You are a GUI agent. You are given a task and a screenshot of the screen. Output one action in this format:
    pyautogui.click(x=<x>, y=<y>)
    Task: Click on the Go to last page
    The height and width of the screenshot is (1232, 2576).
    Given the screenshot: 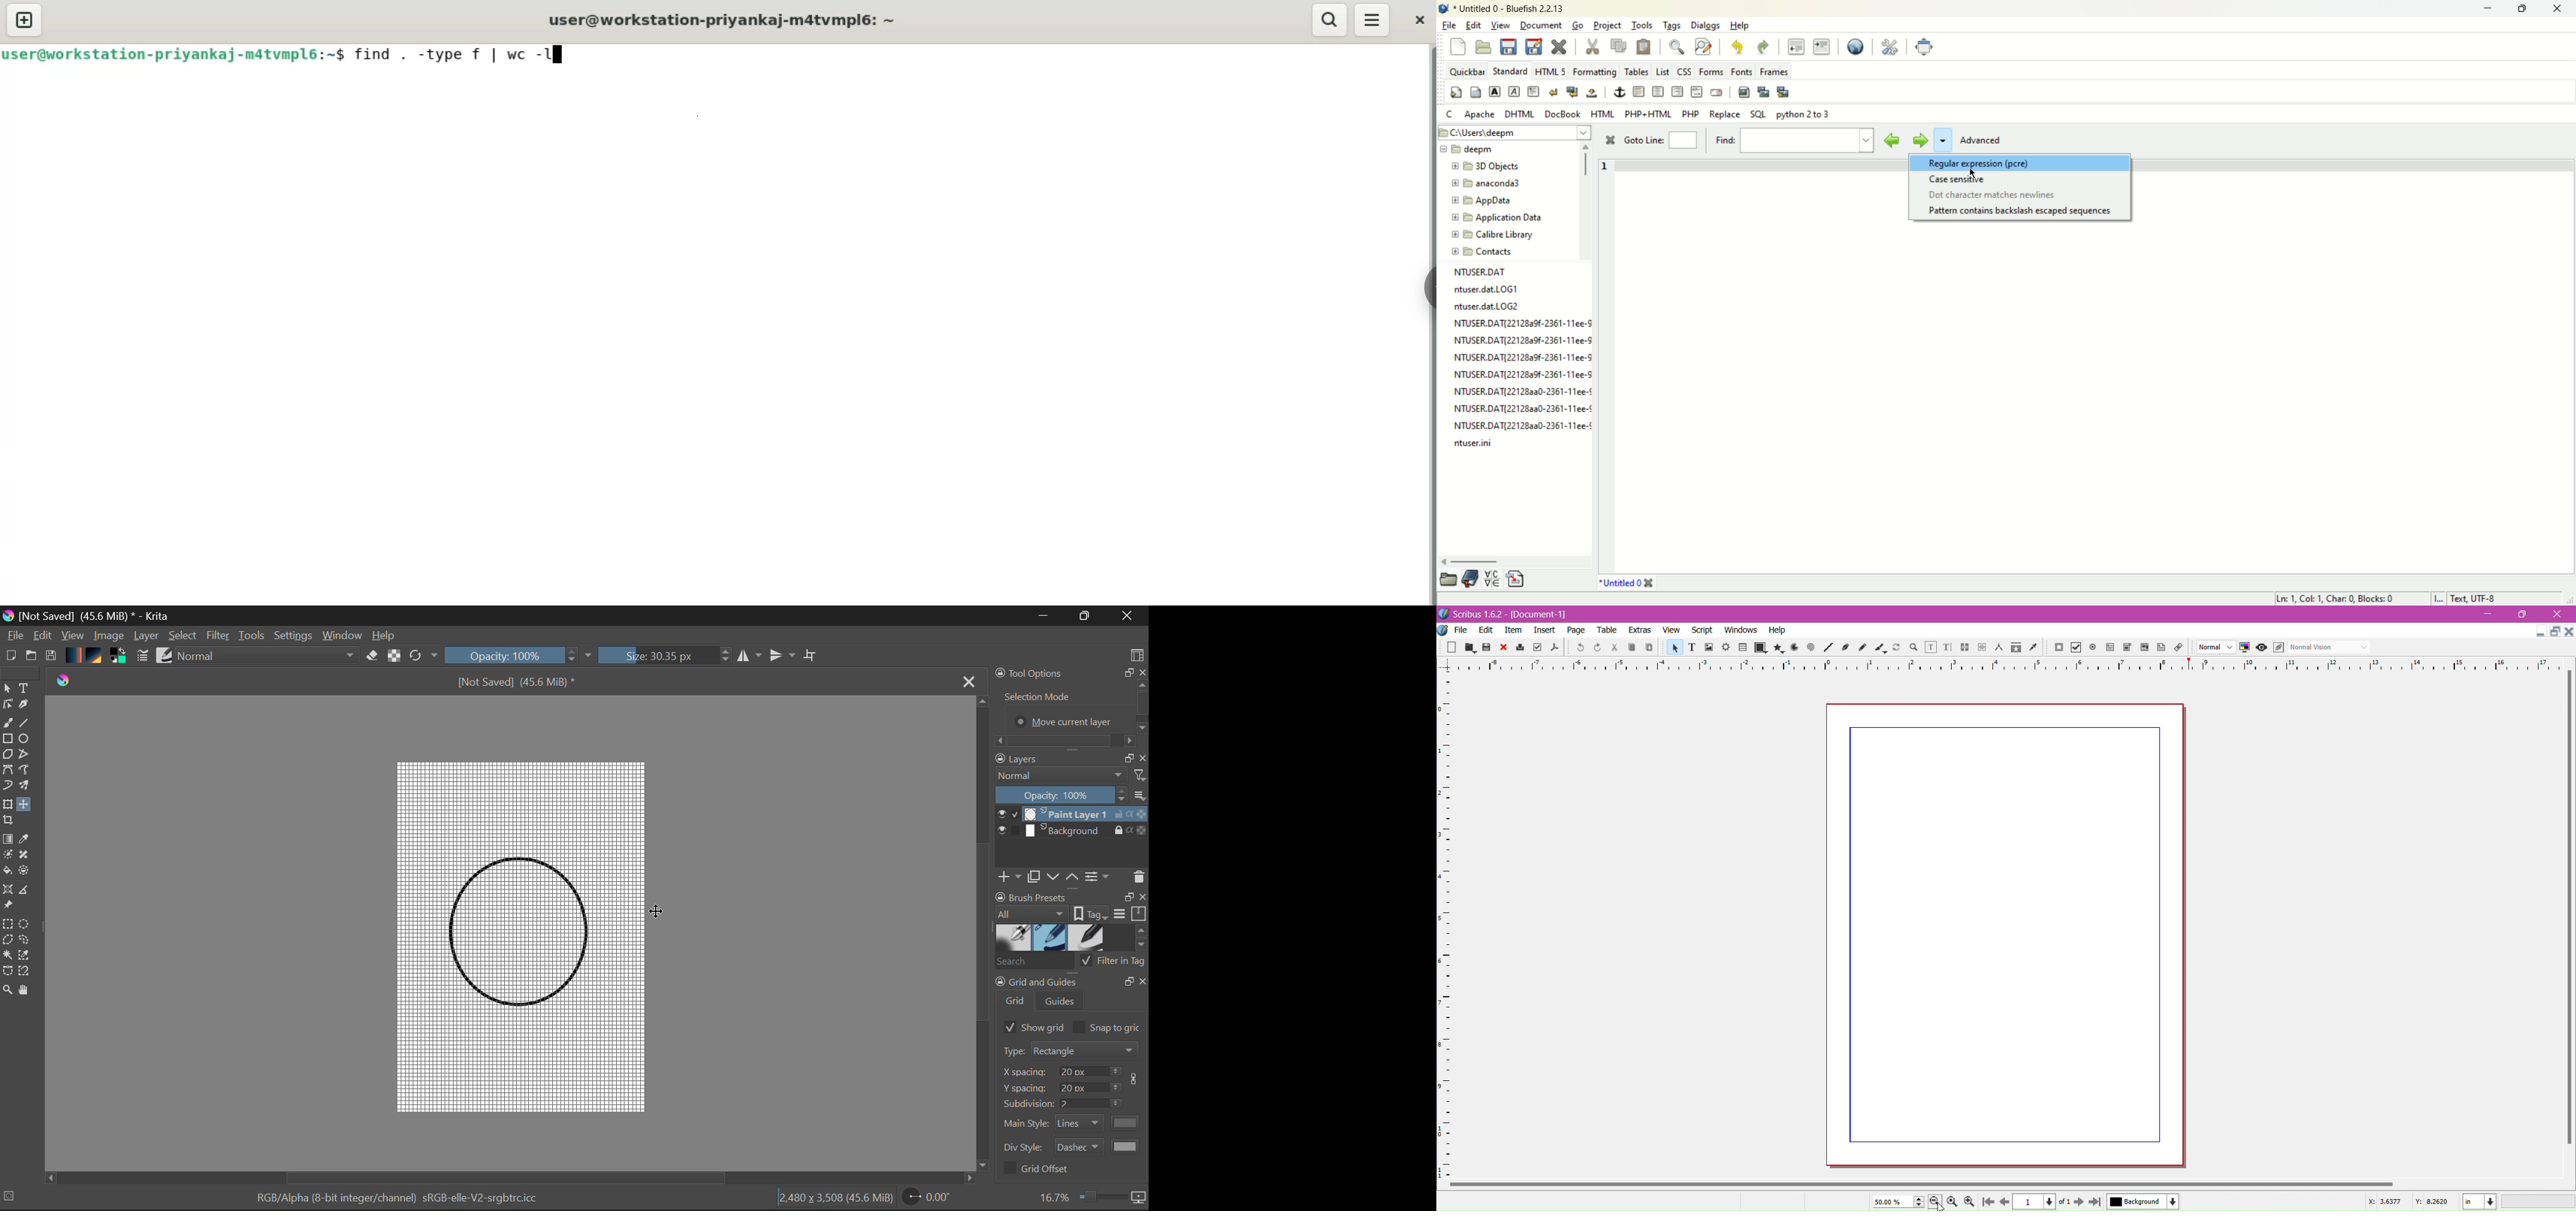 What is the action you would take?
    pyautogui.click(x=2095, y=1203)
    